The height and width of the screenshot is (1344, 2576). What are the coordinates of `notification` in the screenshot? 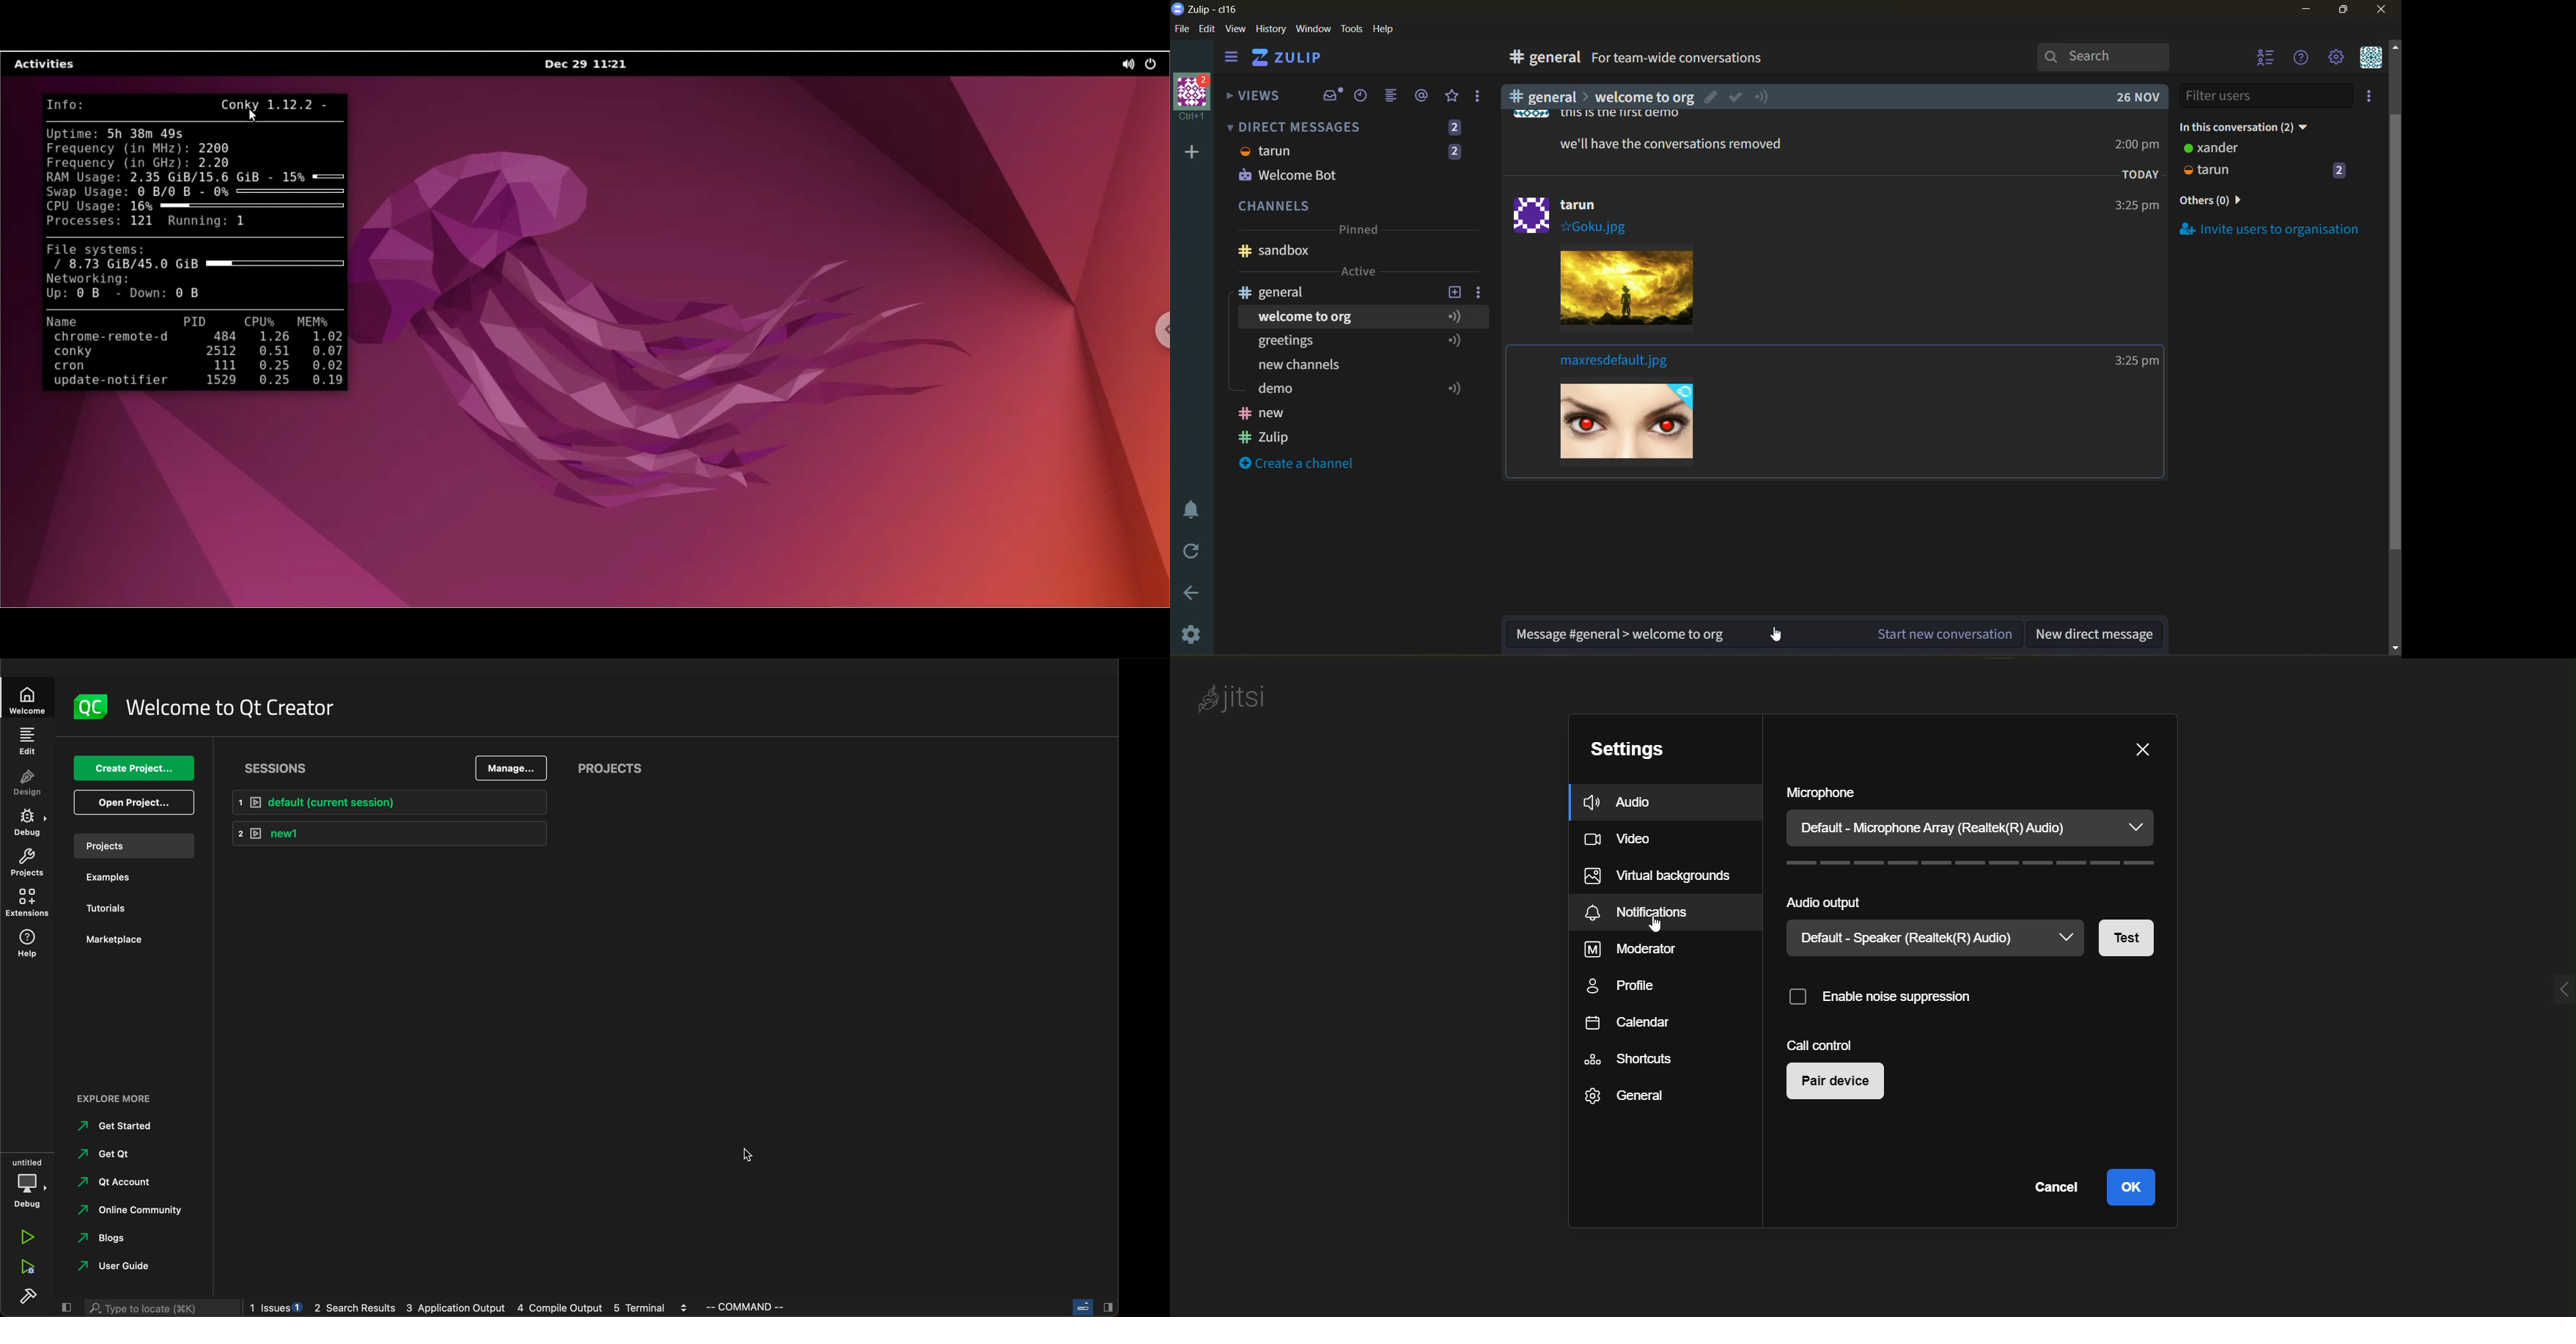 It's located at (1652, 911).